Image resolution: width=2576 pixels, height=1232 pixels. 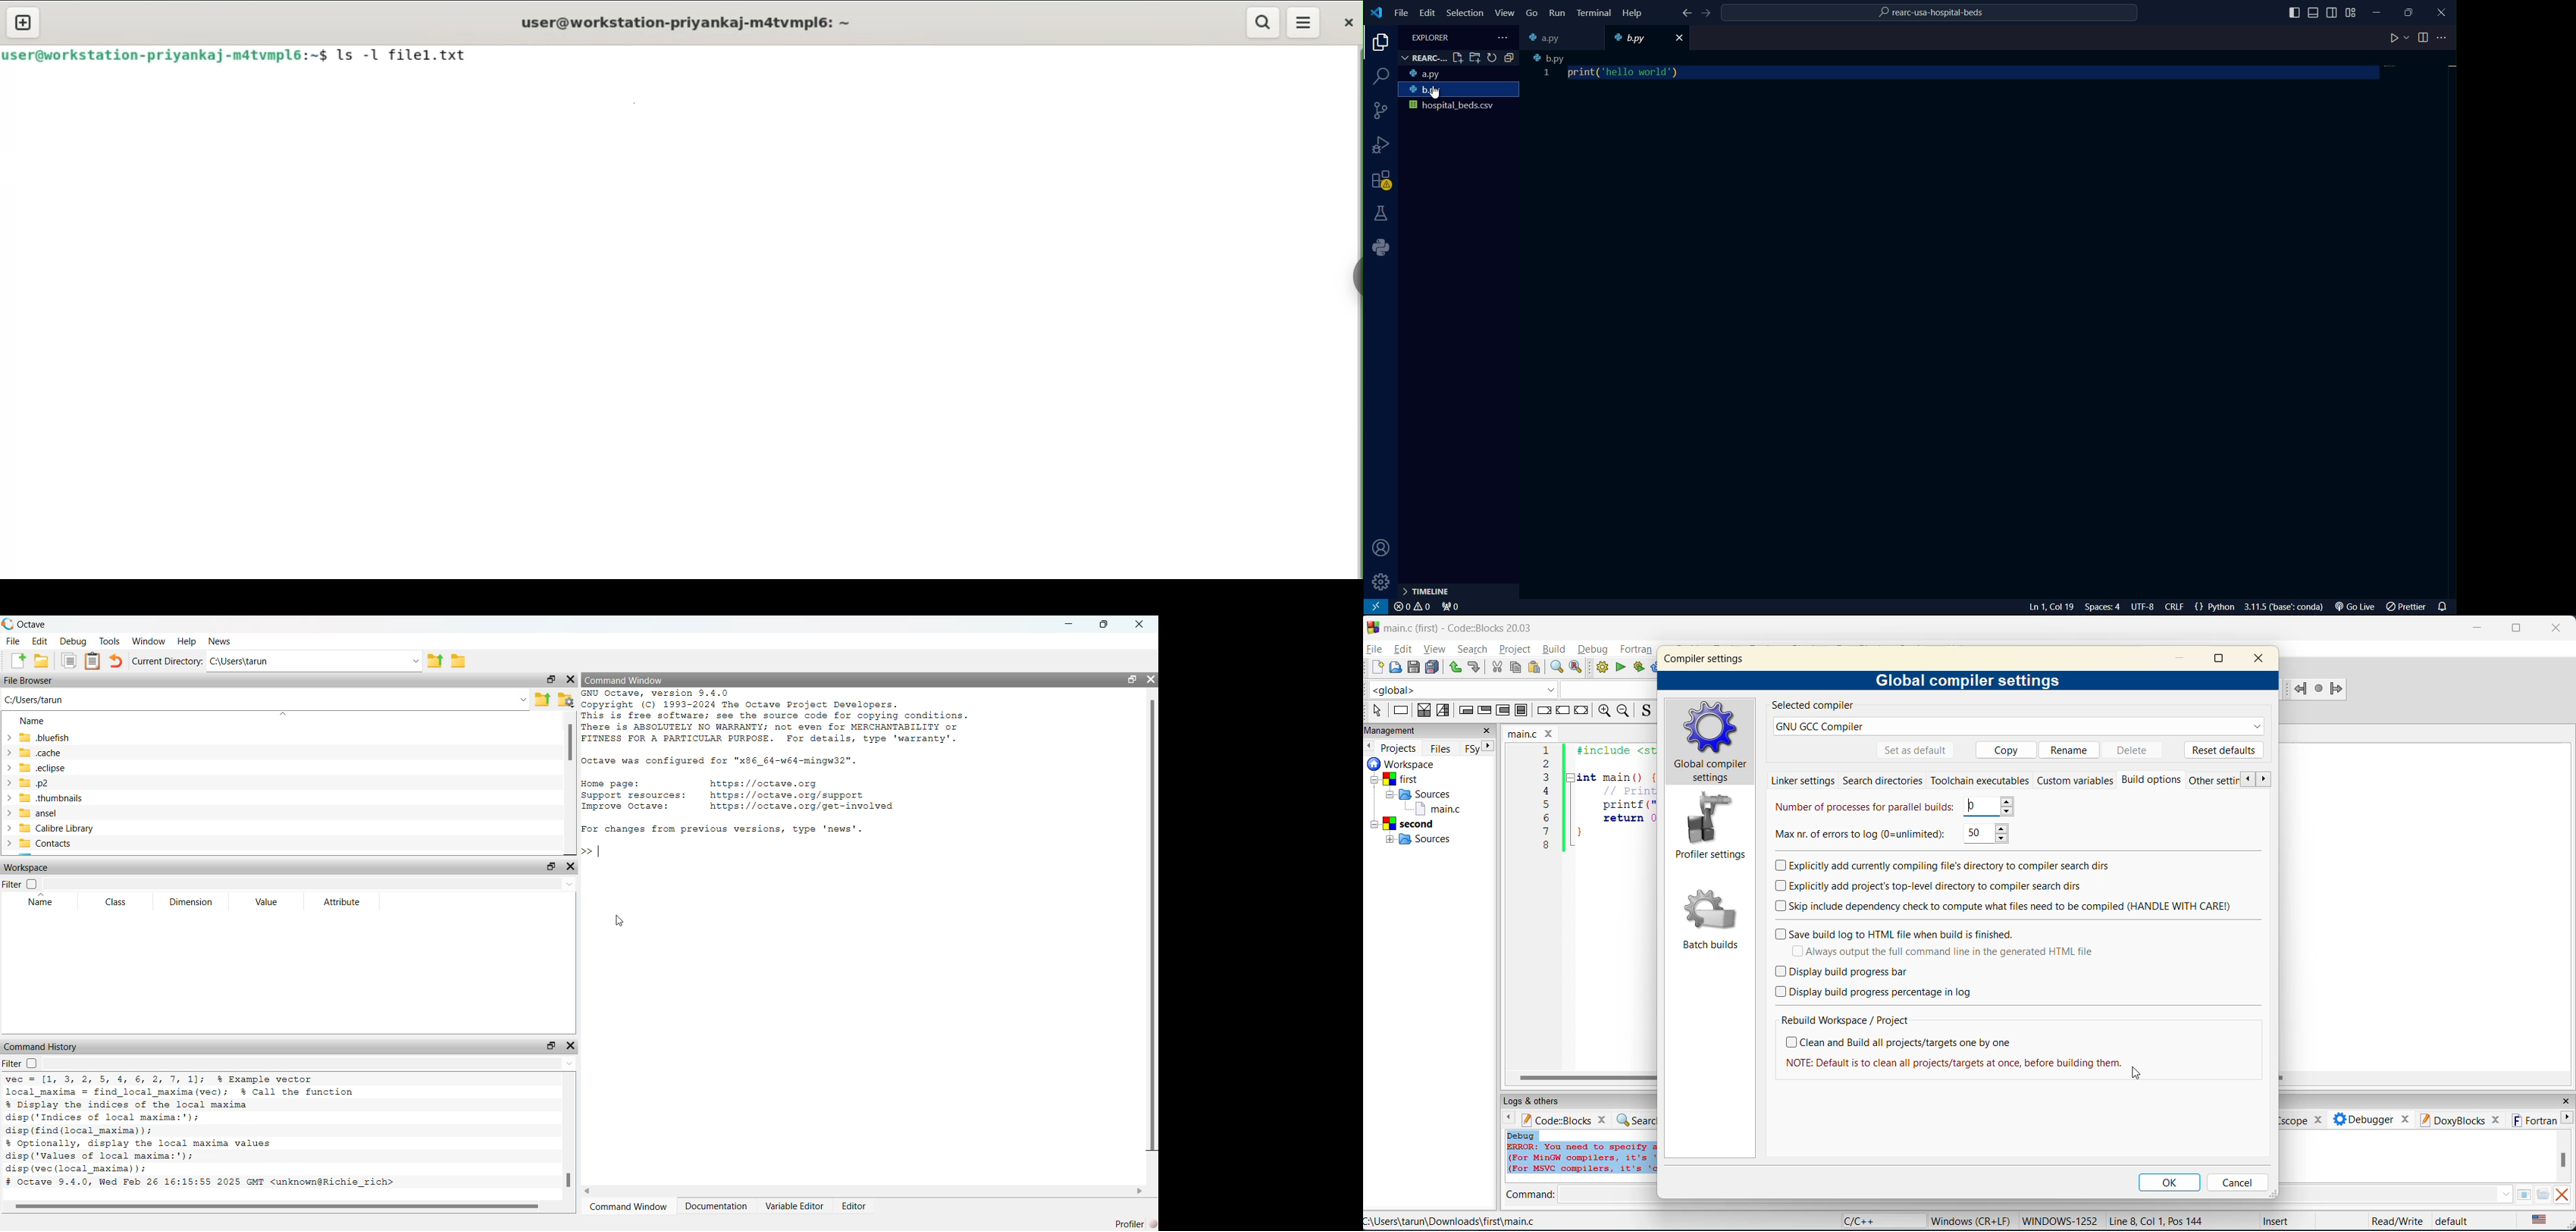 What do you see at coordinates (628, 1206) in the screenshot?
I see `Command Window` at bounding box center [628, 1206].